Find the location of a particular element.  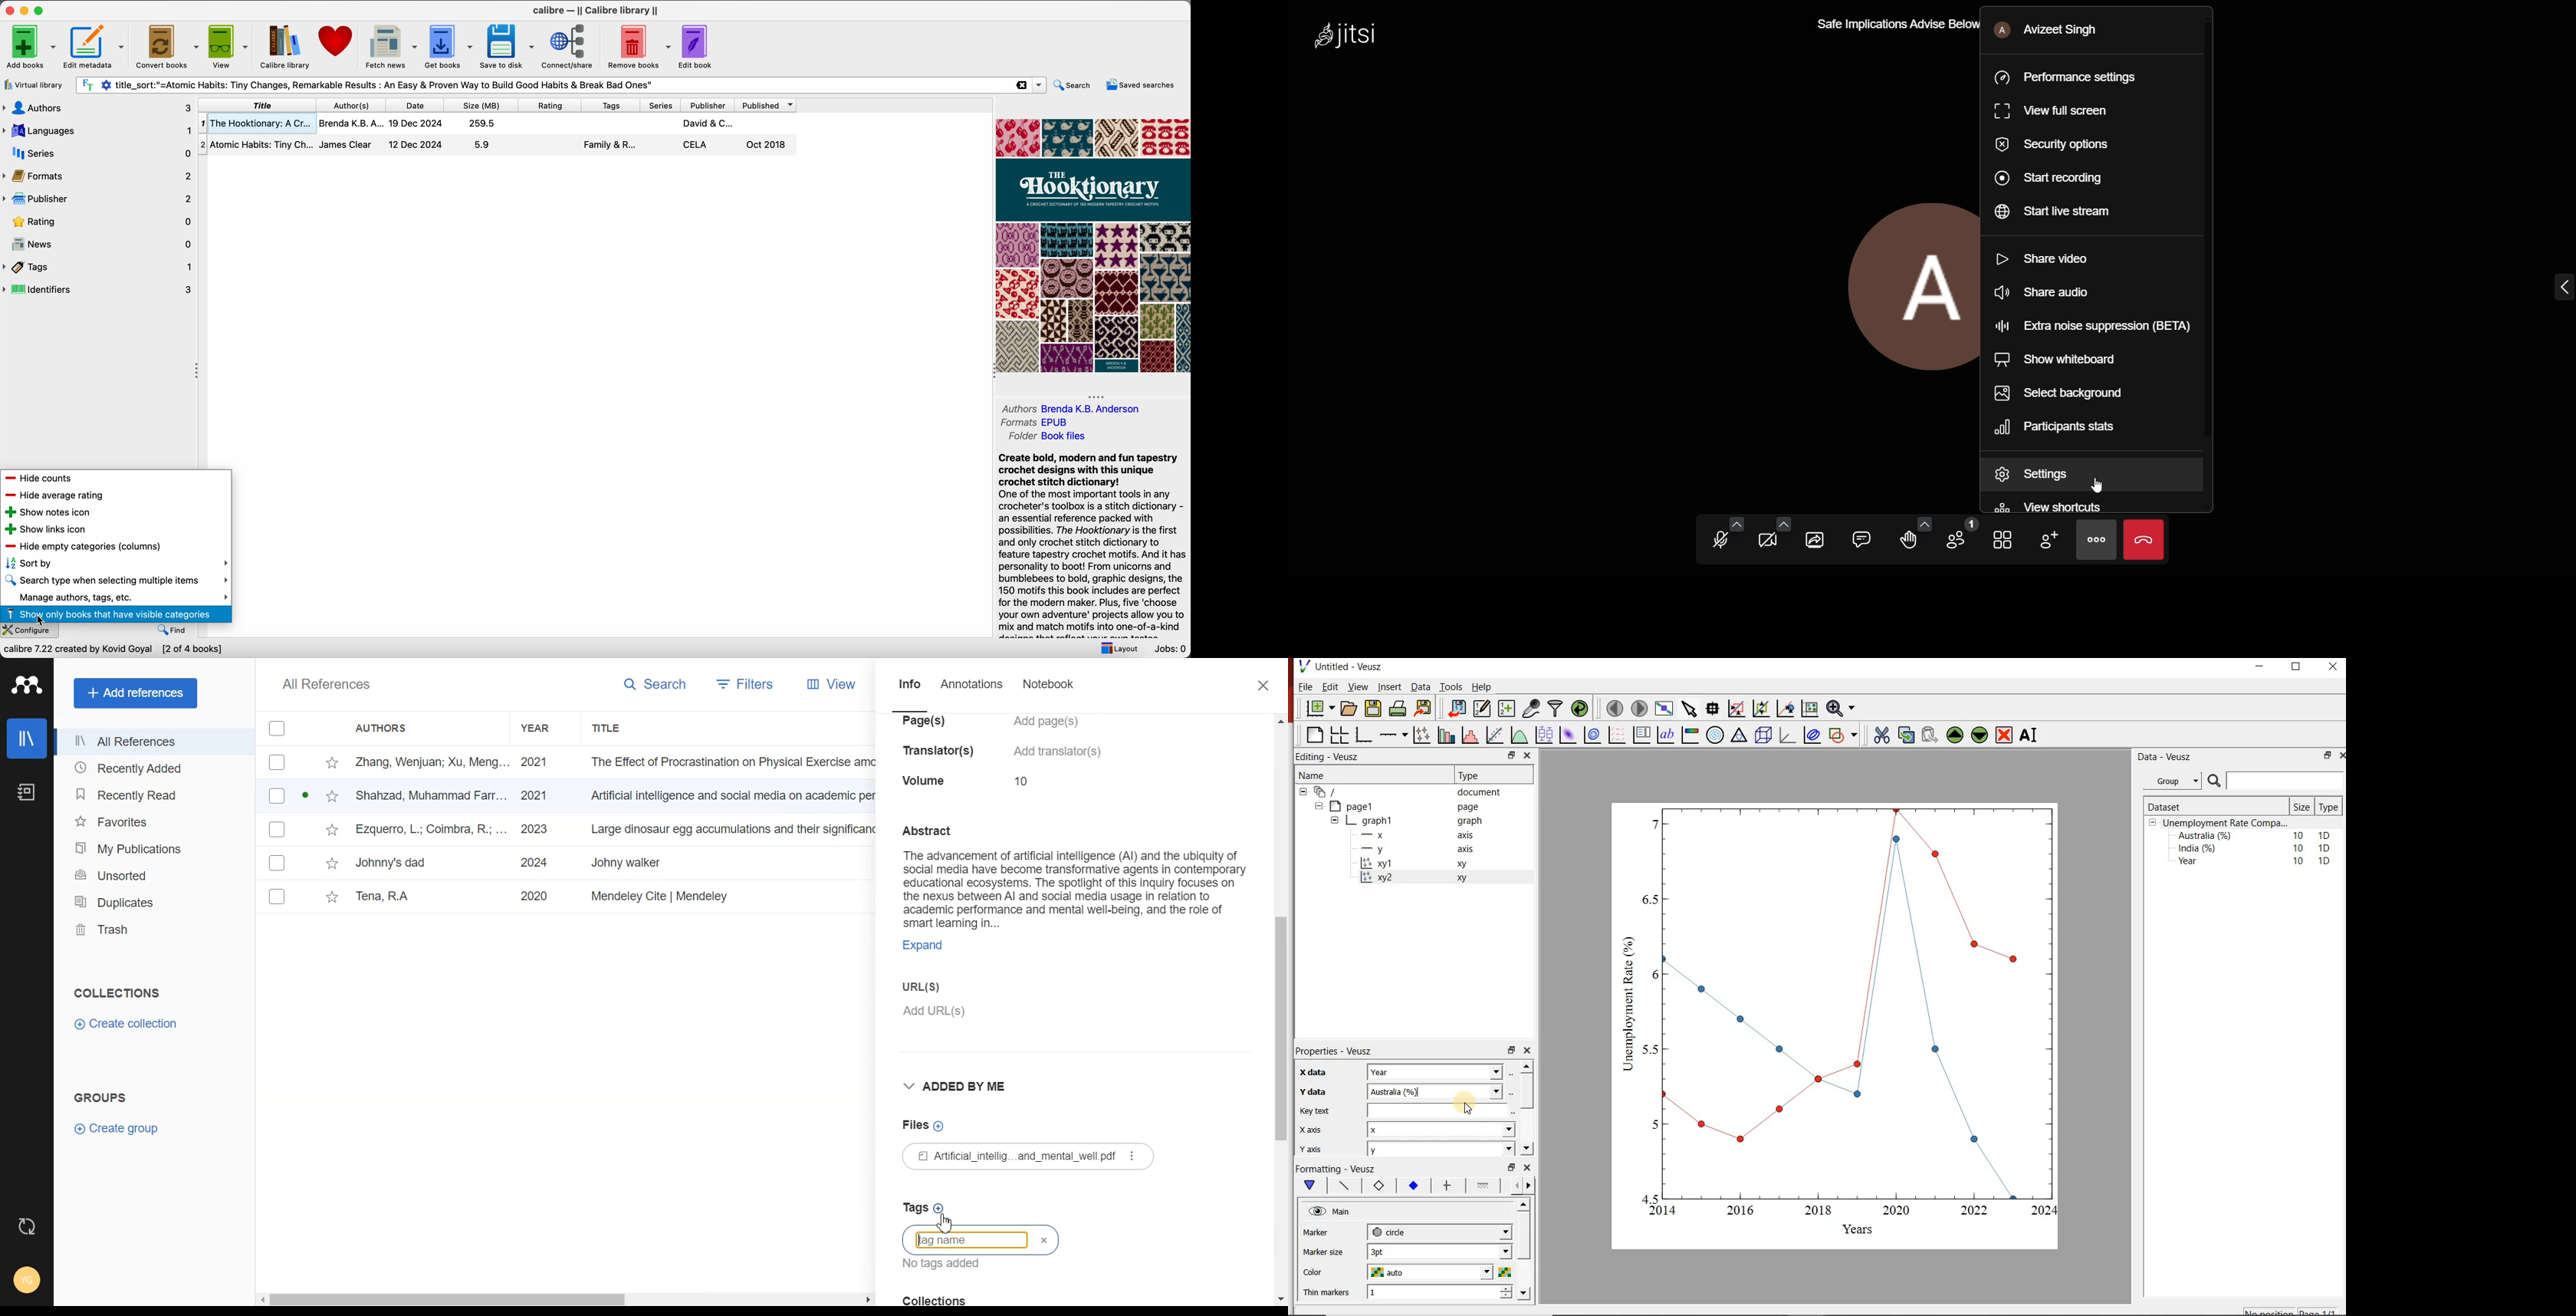

Data is located at coordinates (1421, 687).